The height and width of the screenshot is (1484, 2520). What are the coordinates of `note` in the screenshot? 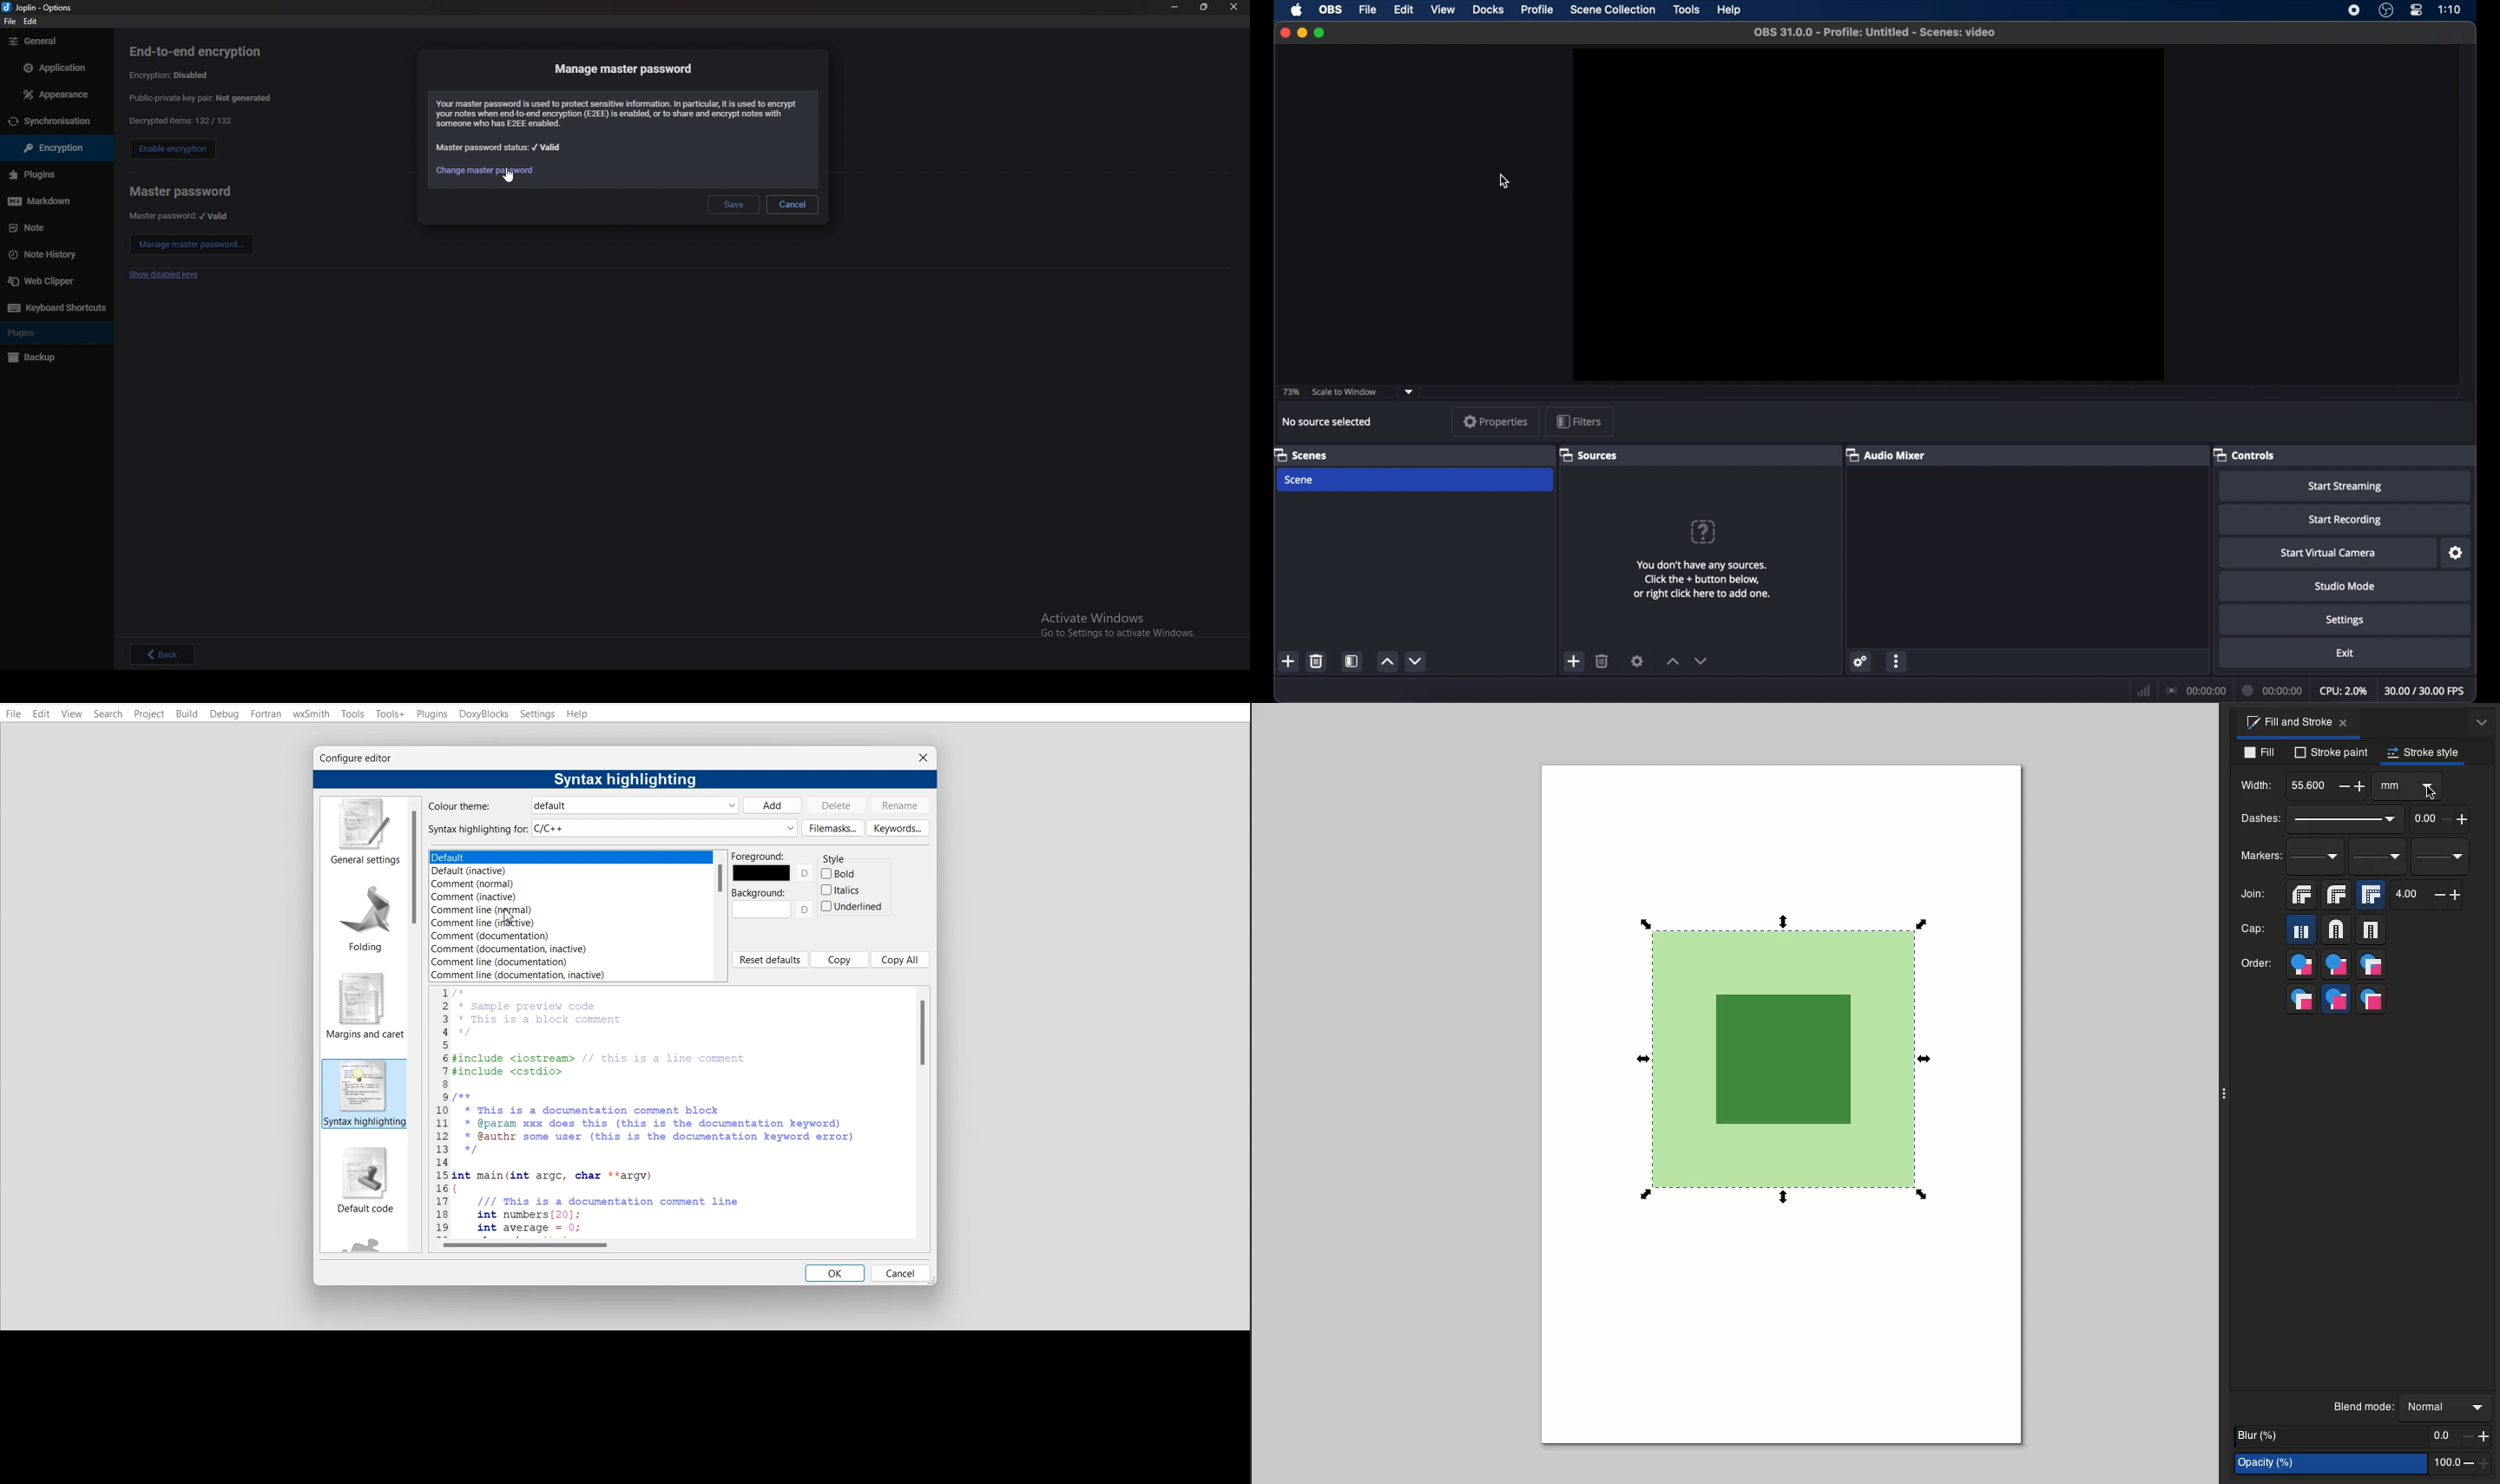 It's located at (52, 228).